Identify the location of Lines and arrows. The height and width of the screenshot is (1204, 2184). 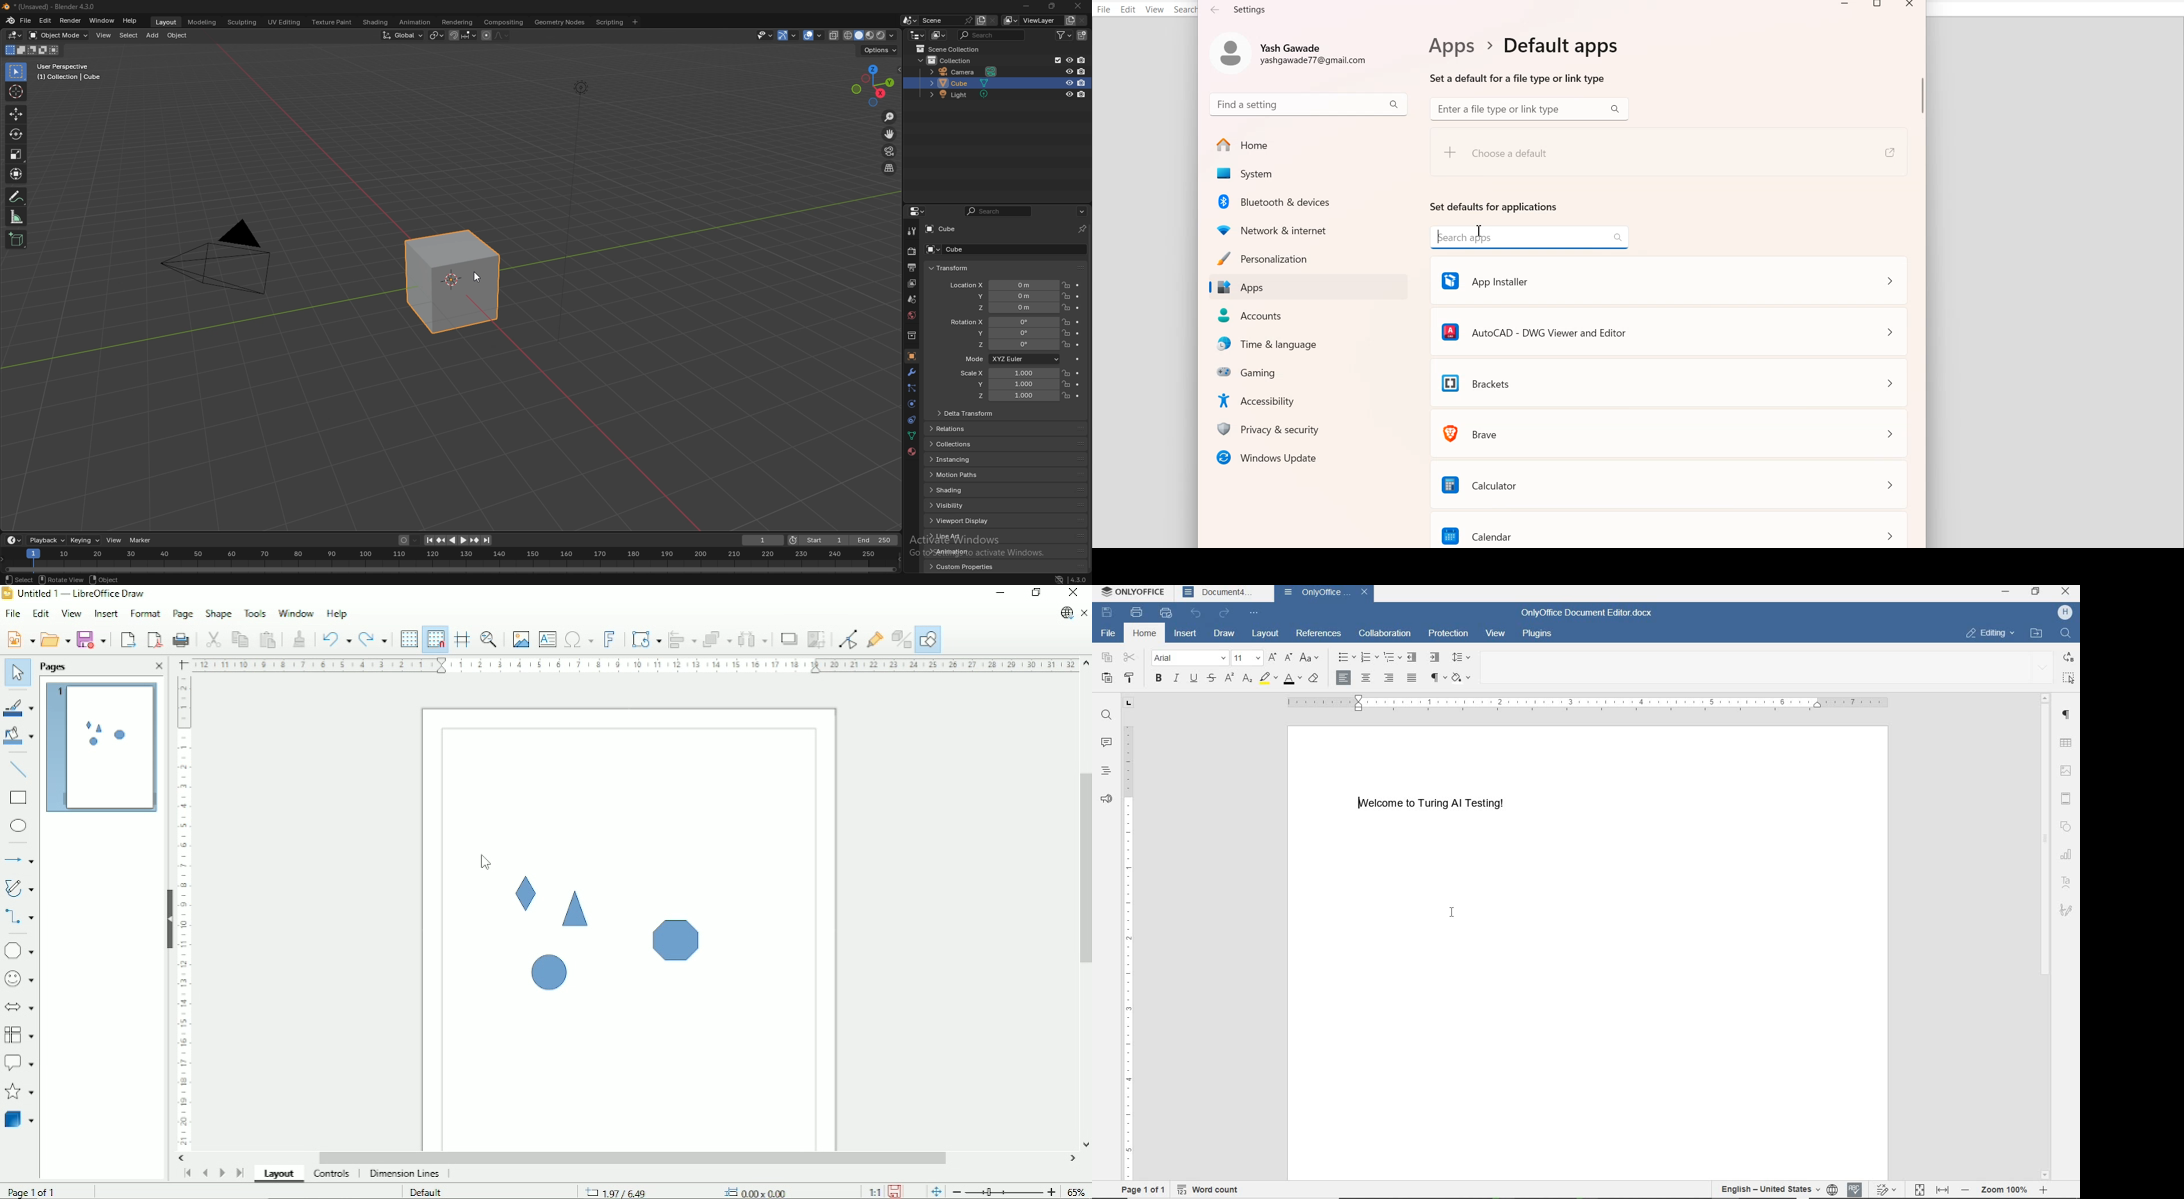
(21, 861).